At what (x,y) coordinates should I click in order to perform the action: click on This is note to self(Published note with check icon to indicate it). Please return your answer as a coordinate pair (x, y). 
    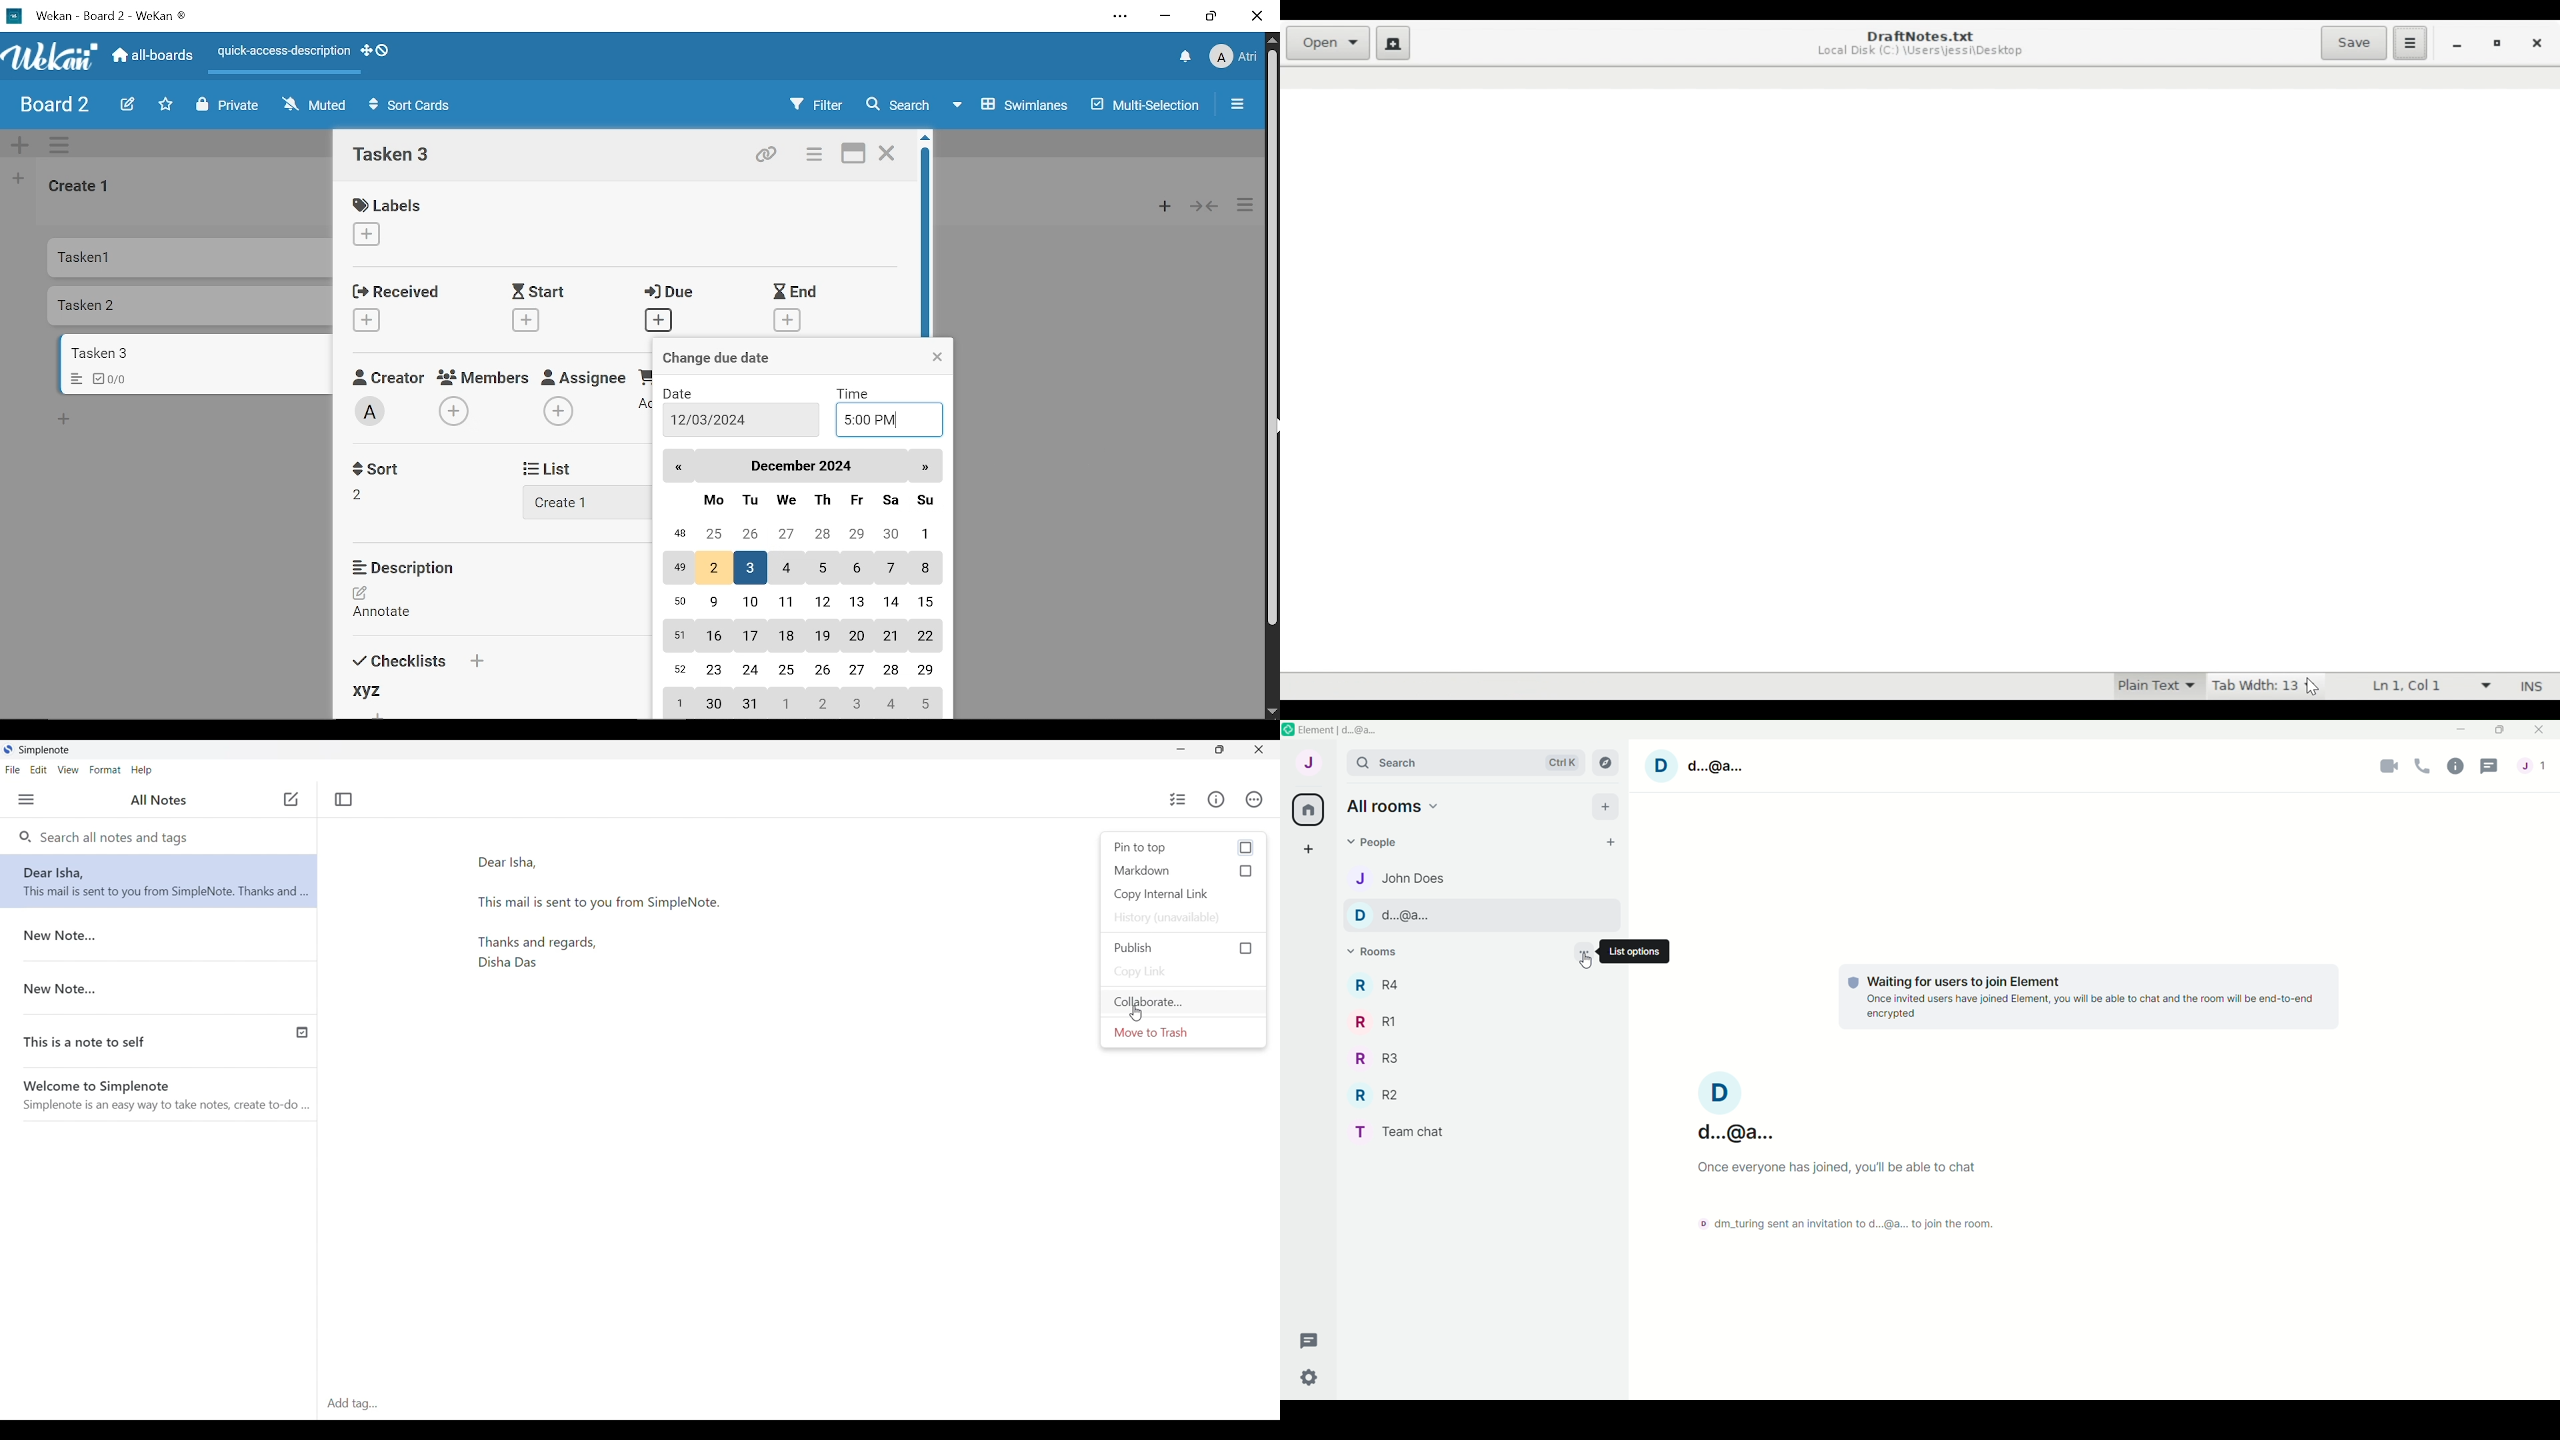
    Looking at the image, I should click on (126, 1034).